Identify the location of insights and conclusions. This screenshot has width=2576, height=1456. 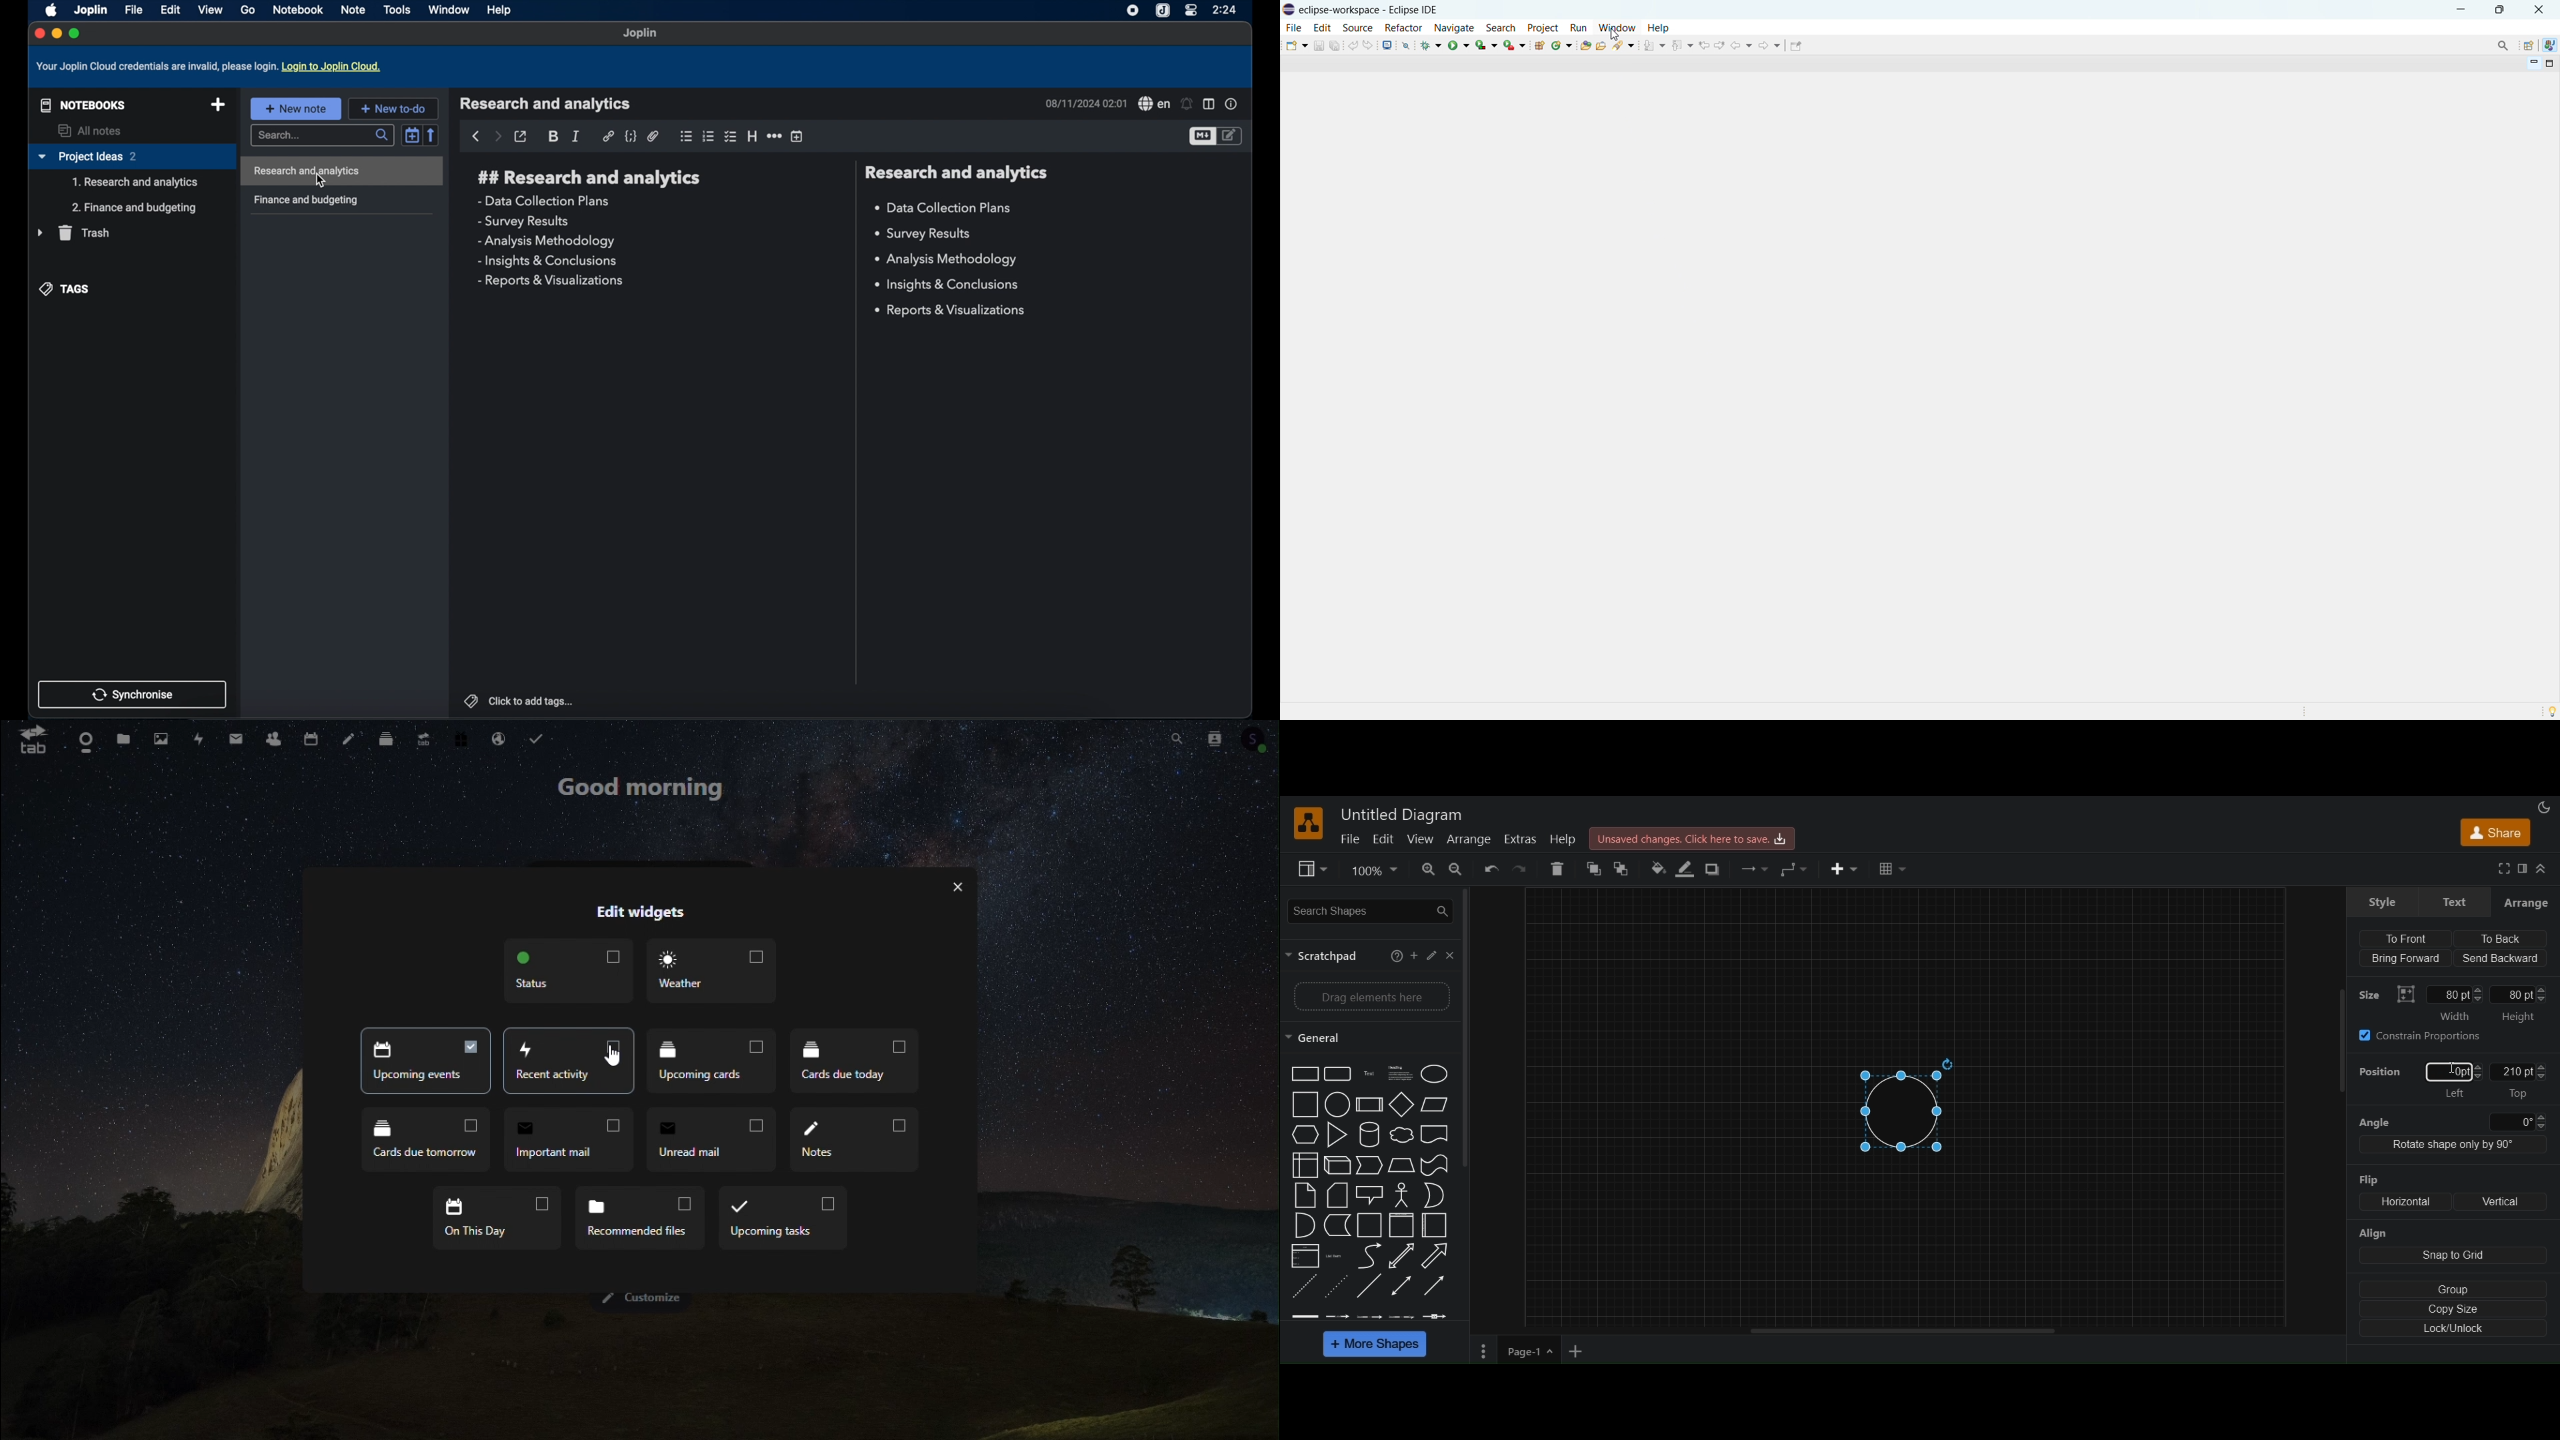
(949, 285).